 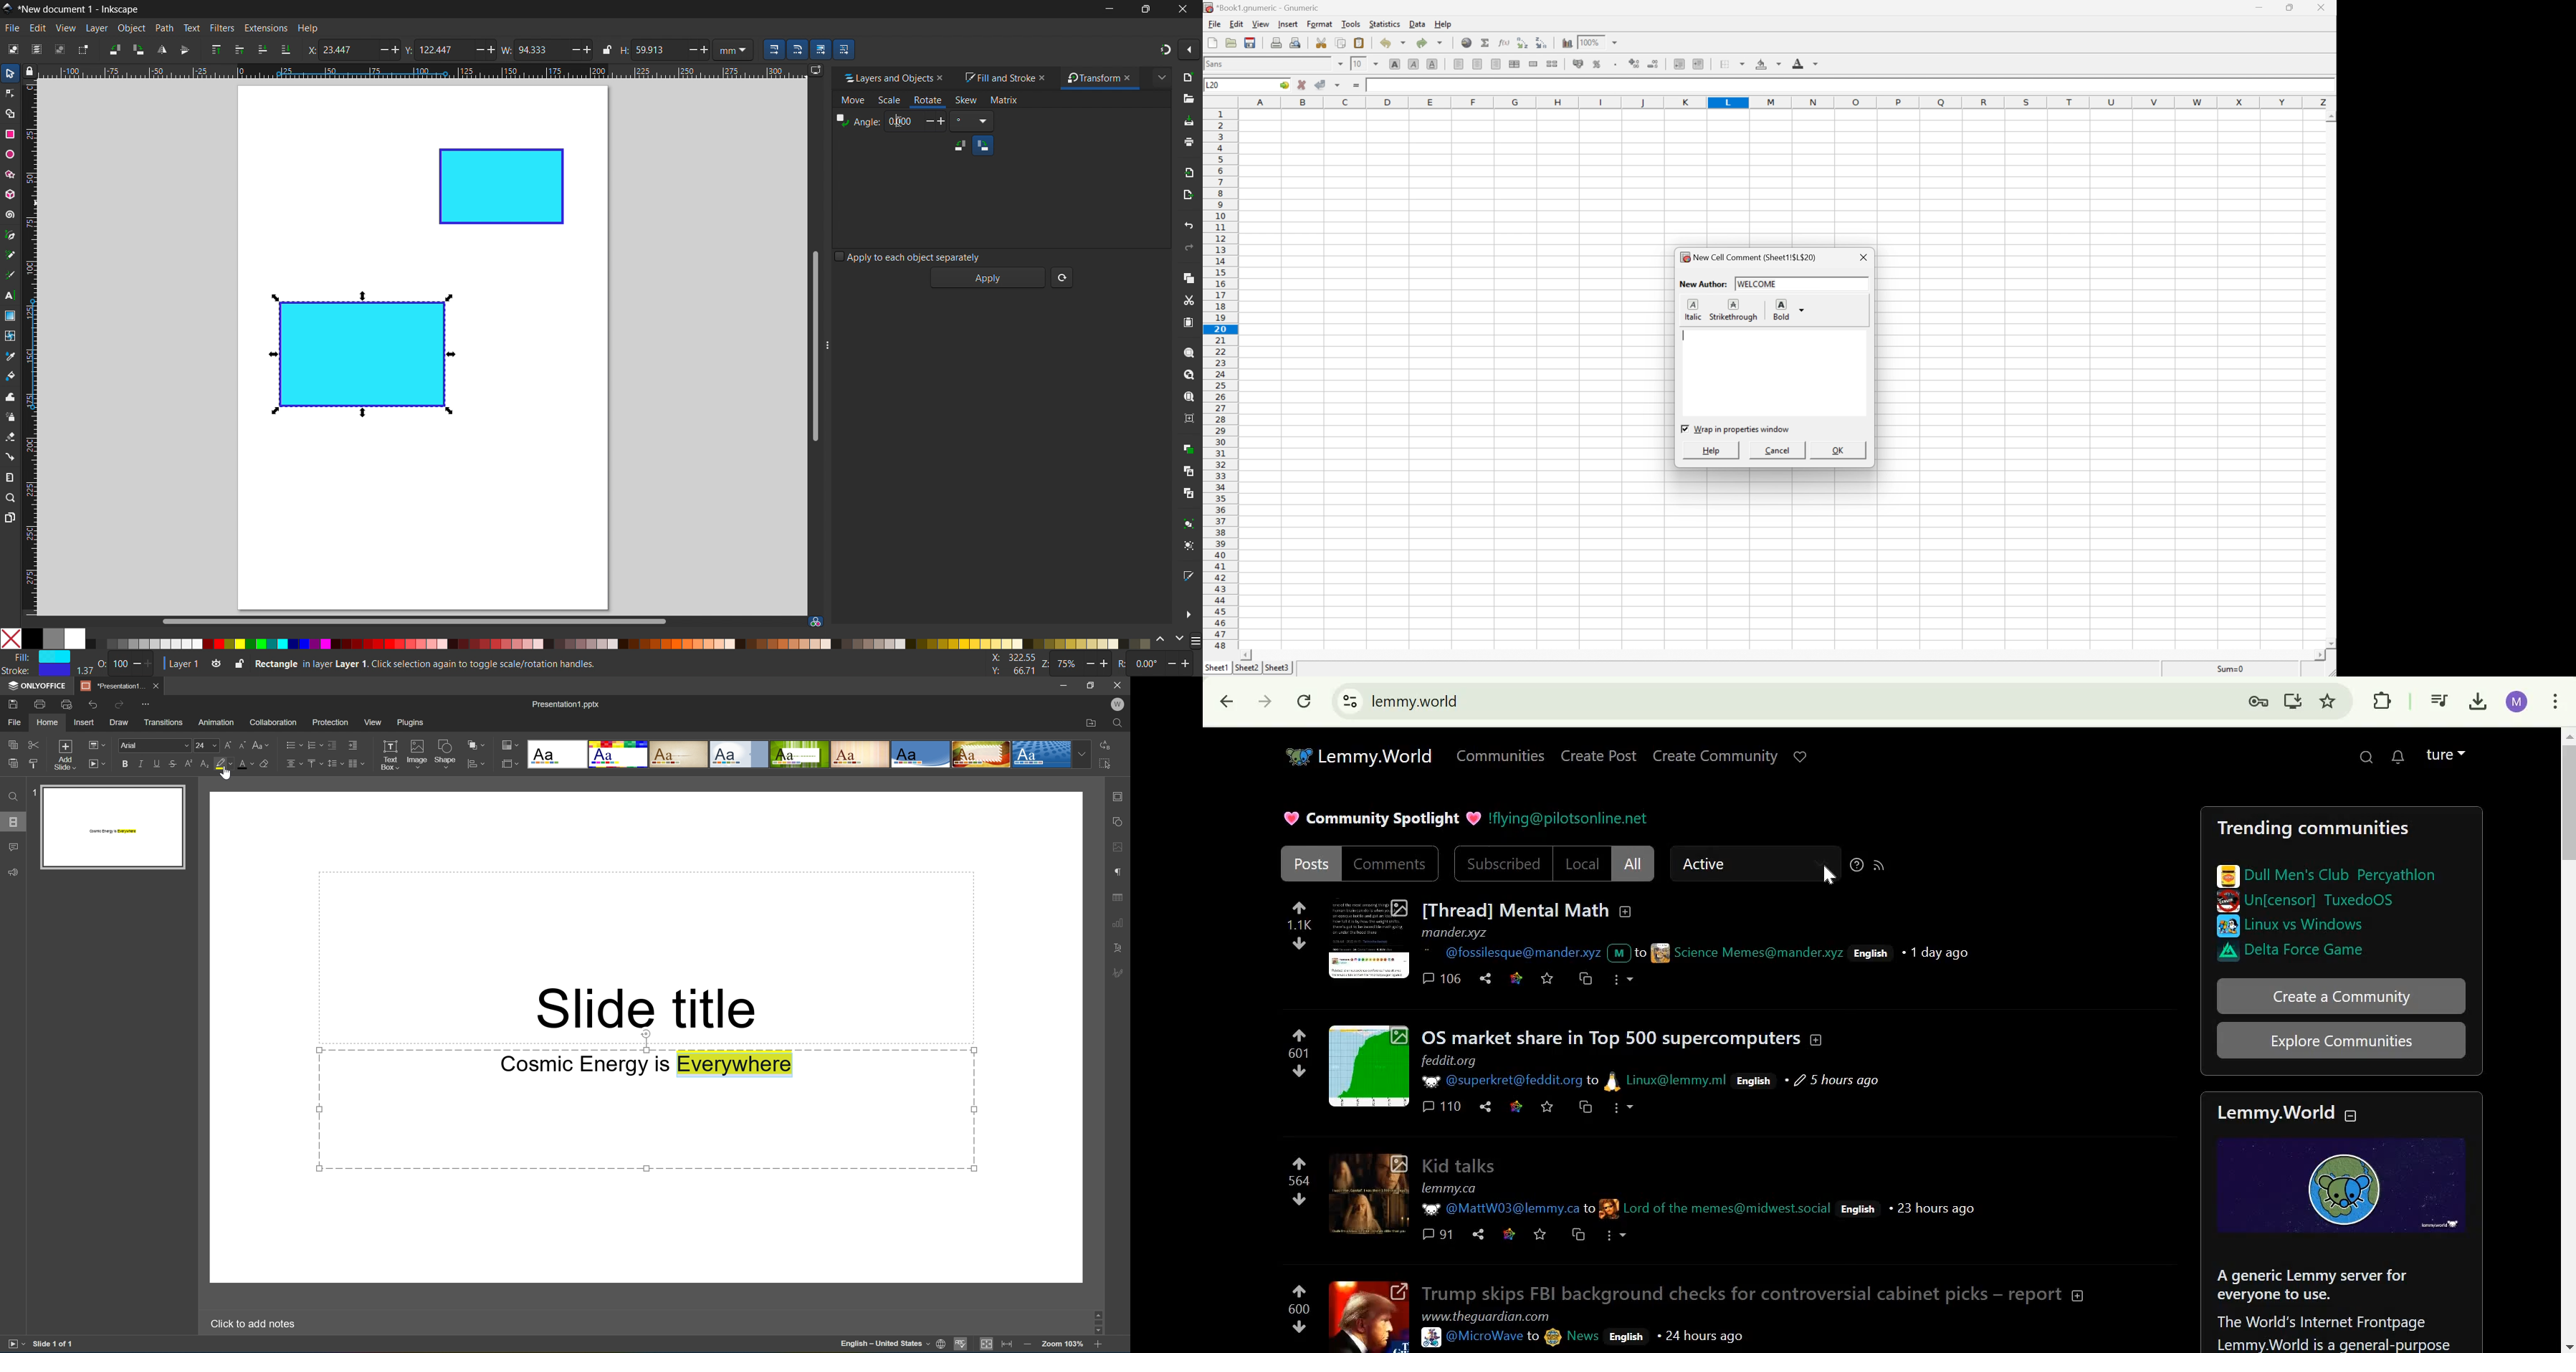 What do you see at coordinates (82, 51) in the screenshot?
I see `toggle selection box` at bounding box center [82, 51].